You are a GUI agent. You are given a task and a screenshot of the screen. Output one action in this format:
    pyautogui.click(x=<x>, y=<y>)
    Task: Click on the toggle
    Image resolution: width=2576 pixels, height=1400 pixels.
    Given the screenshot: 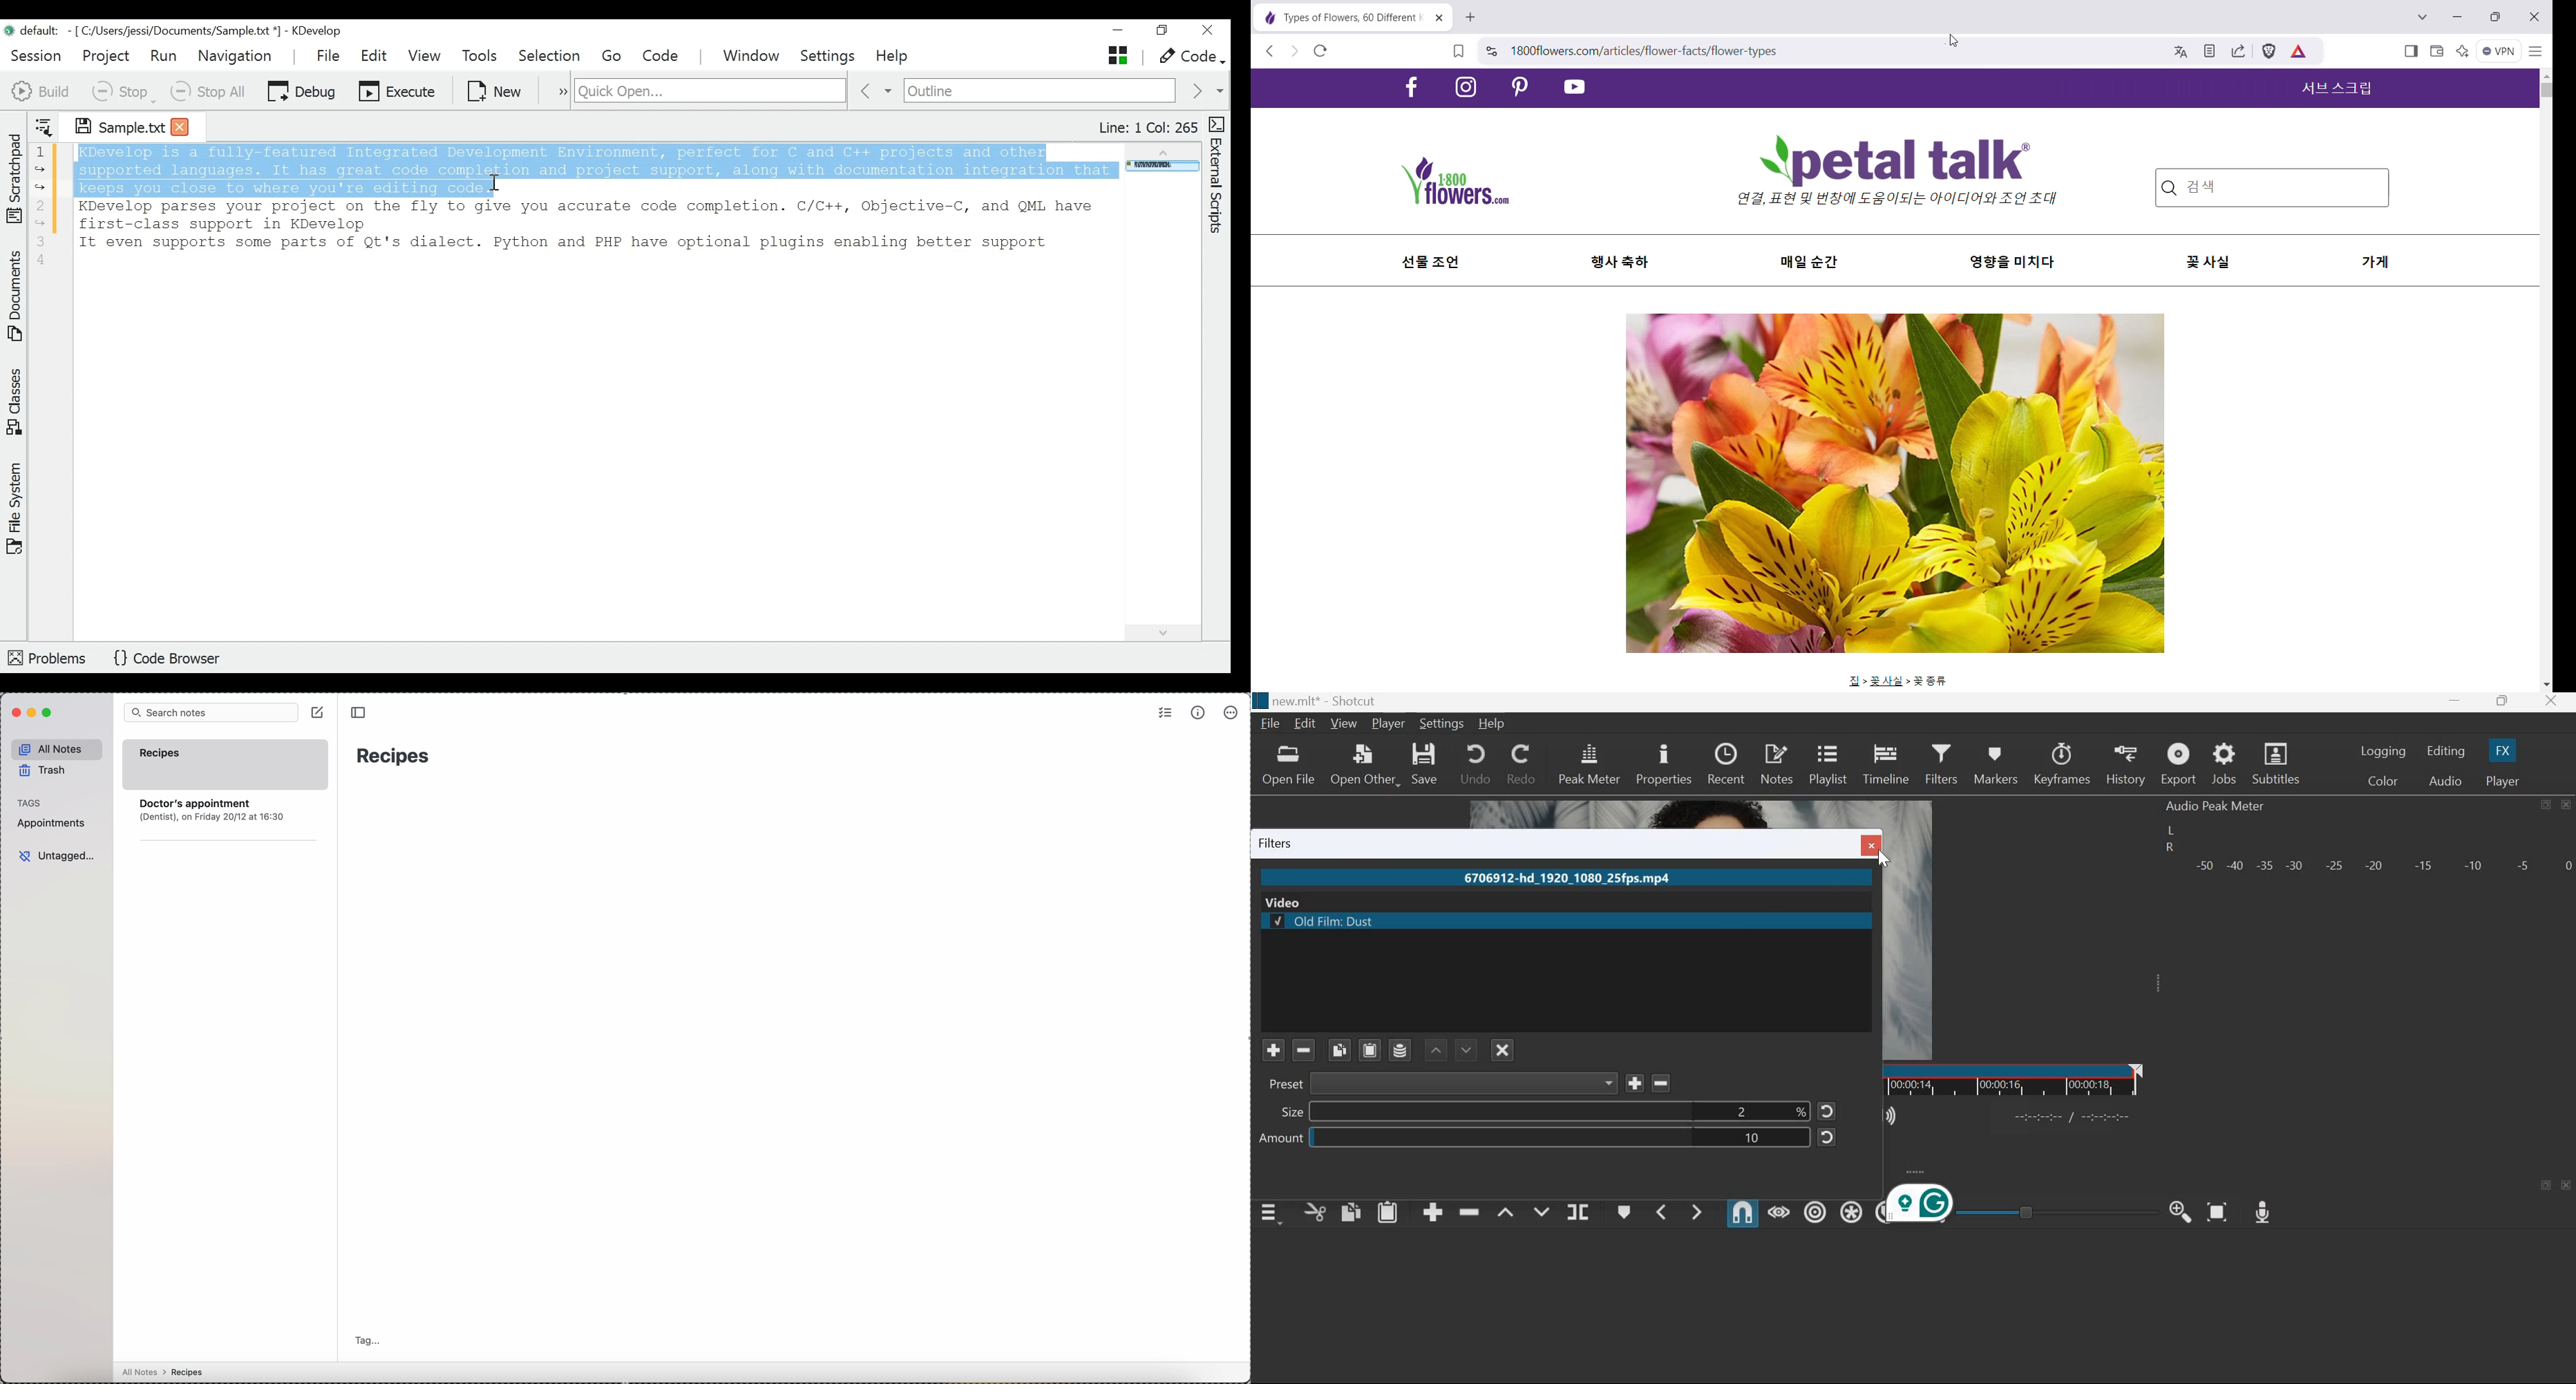 What is the action you would take?
    pyautogui.click(x=2058, y=1211)
    